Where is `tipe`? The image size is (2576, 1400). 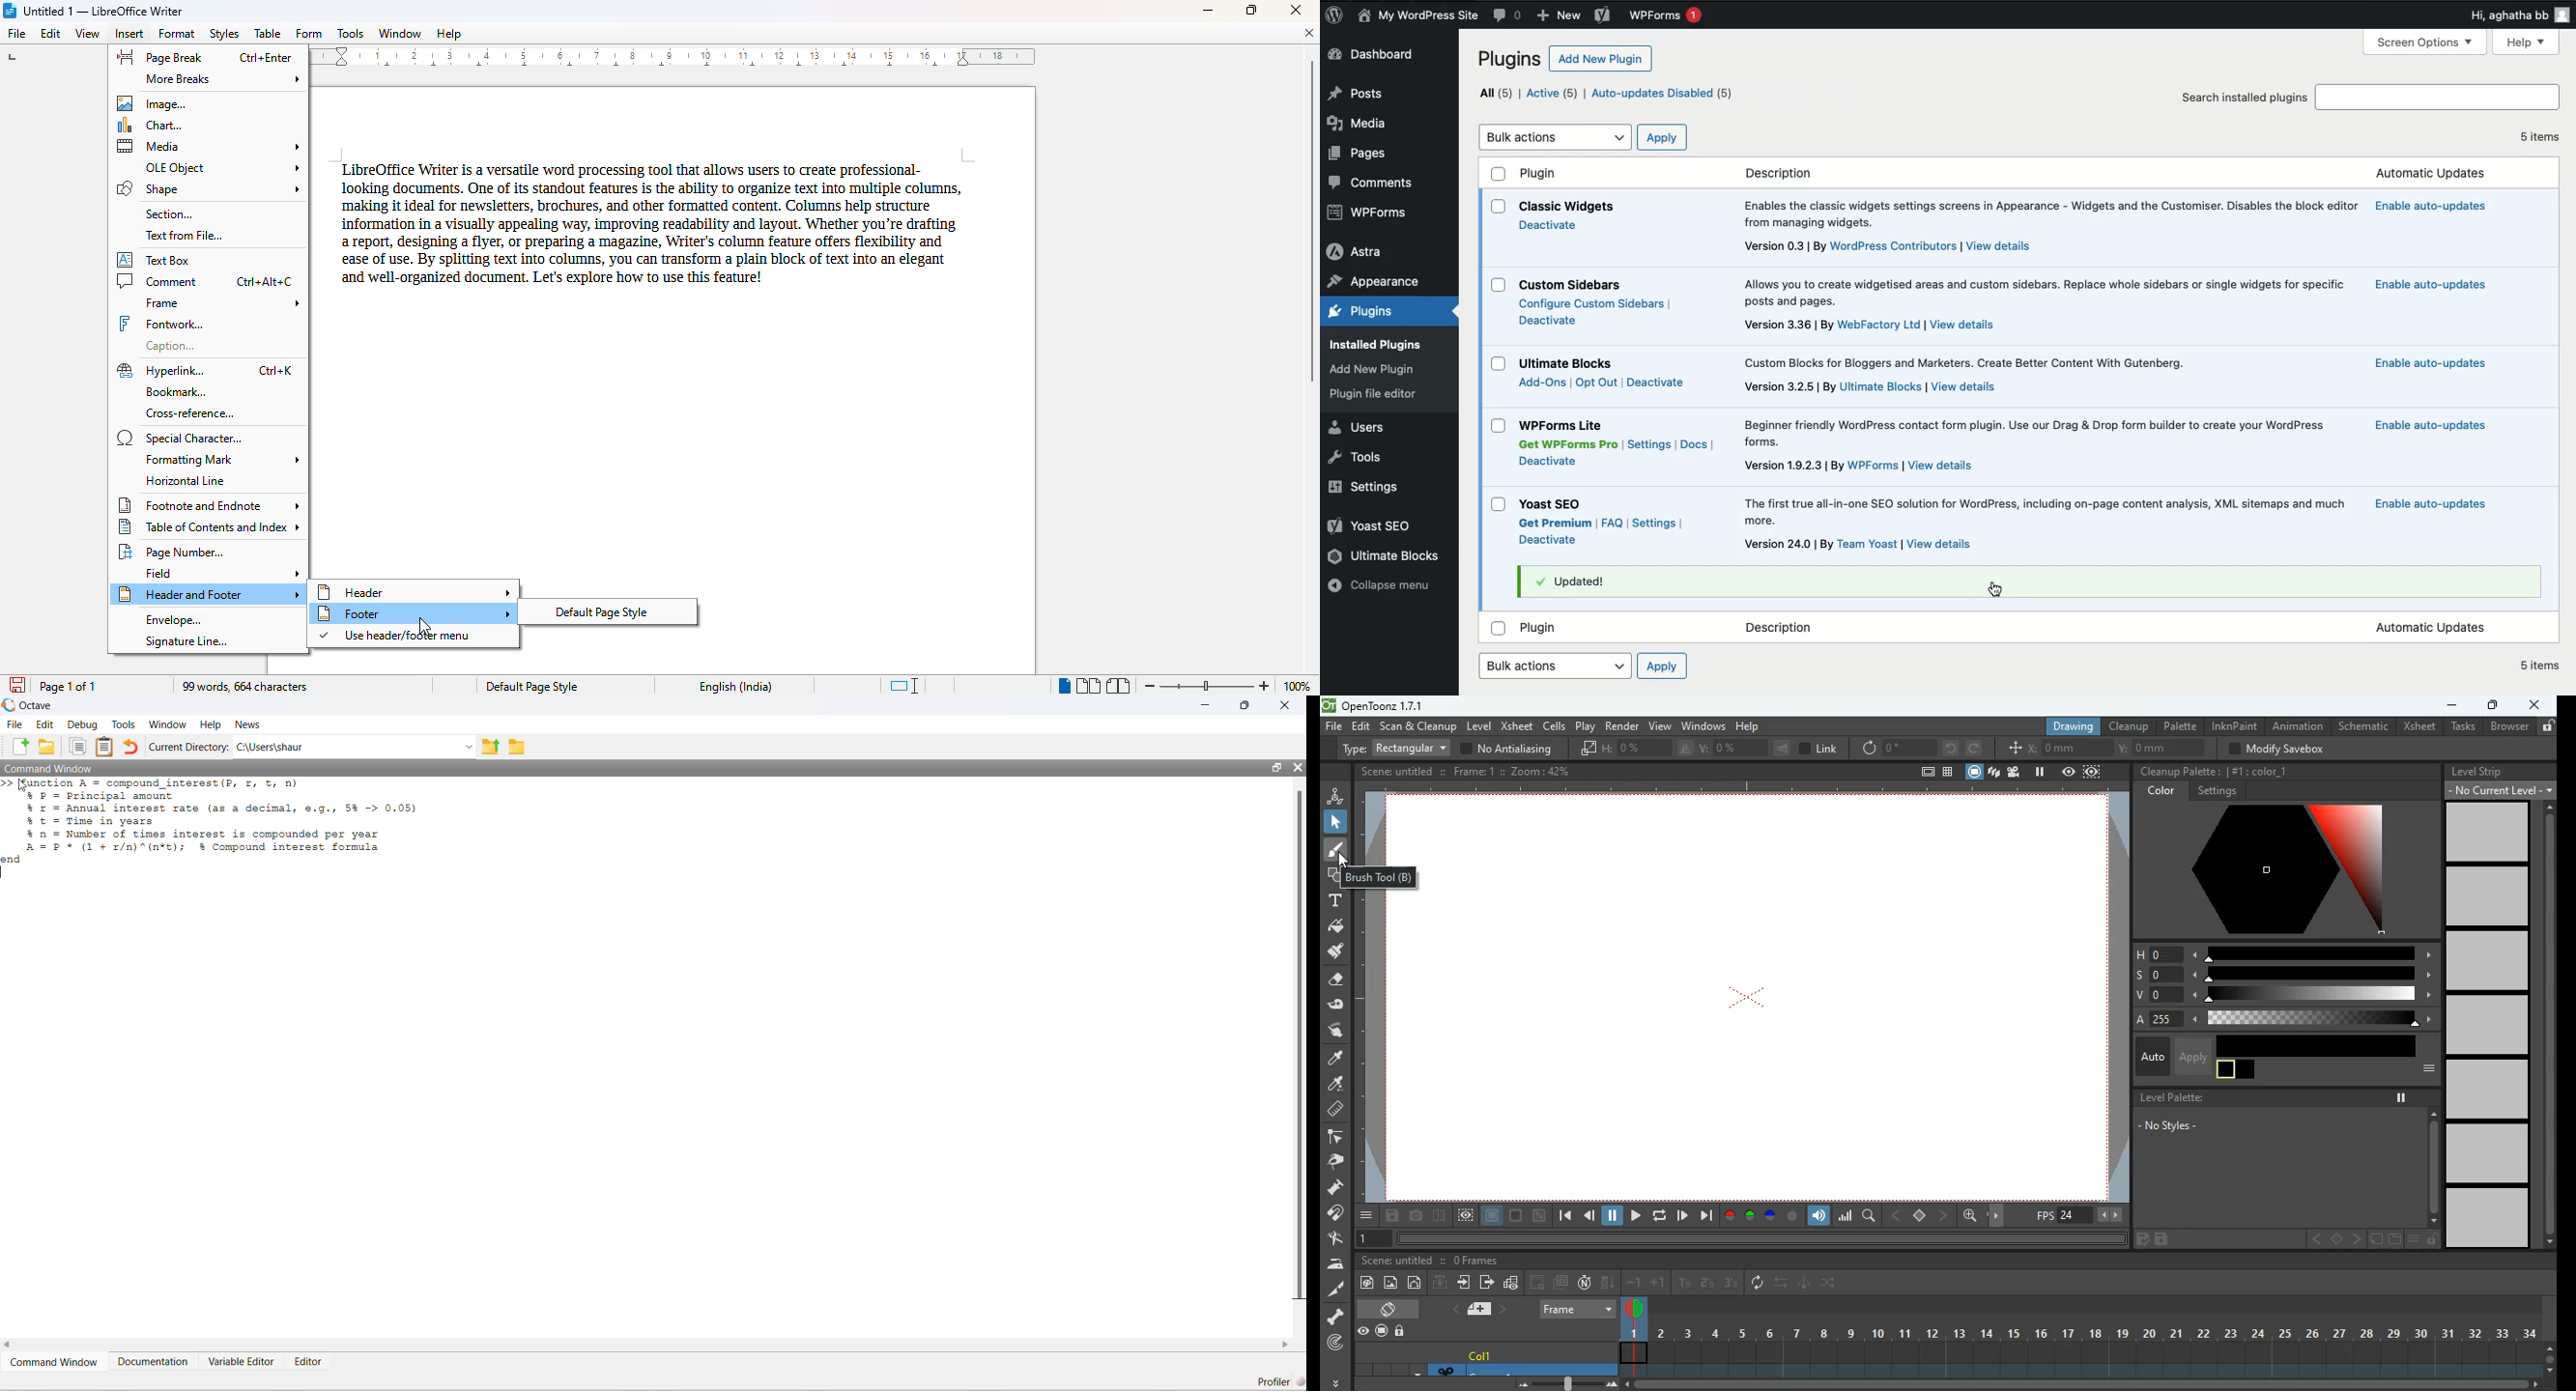 tipe is located at coordinates (1392, 749).